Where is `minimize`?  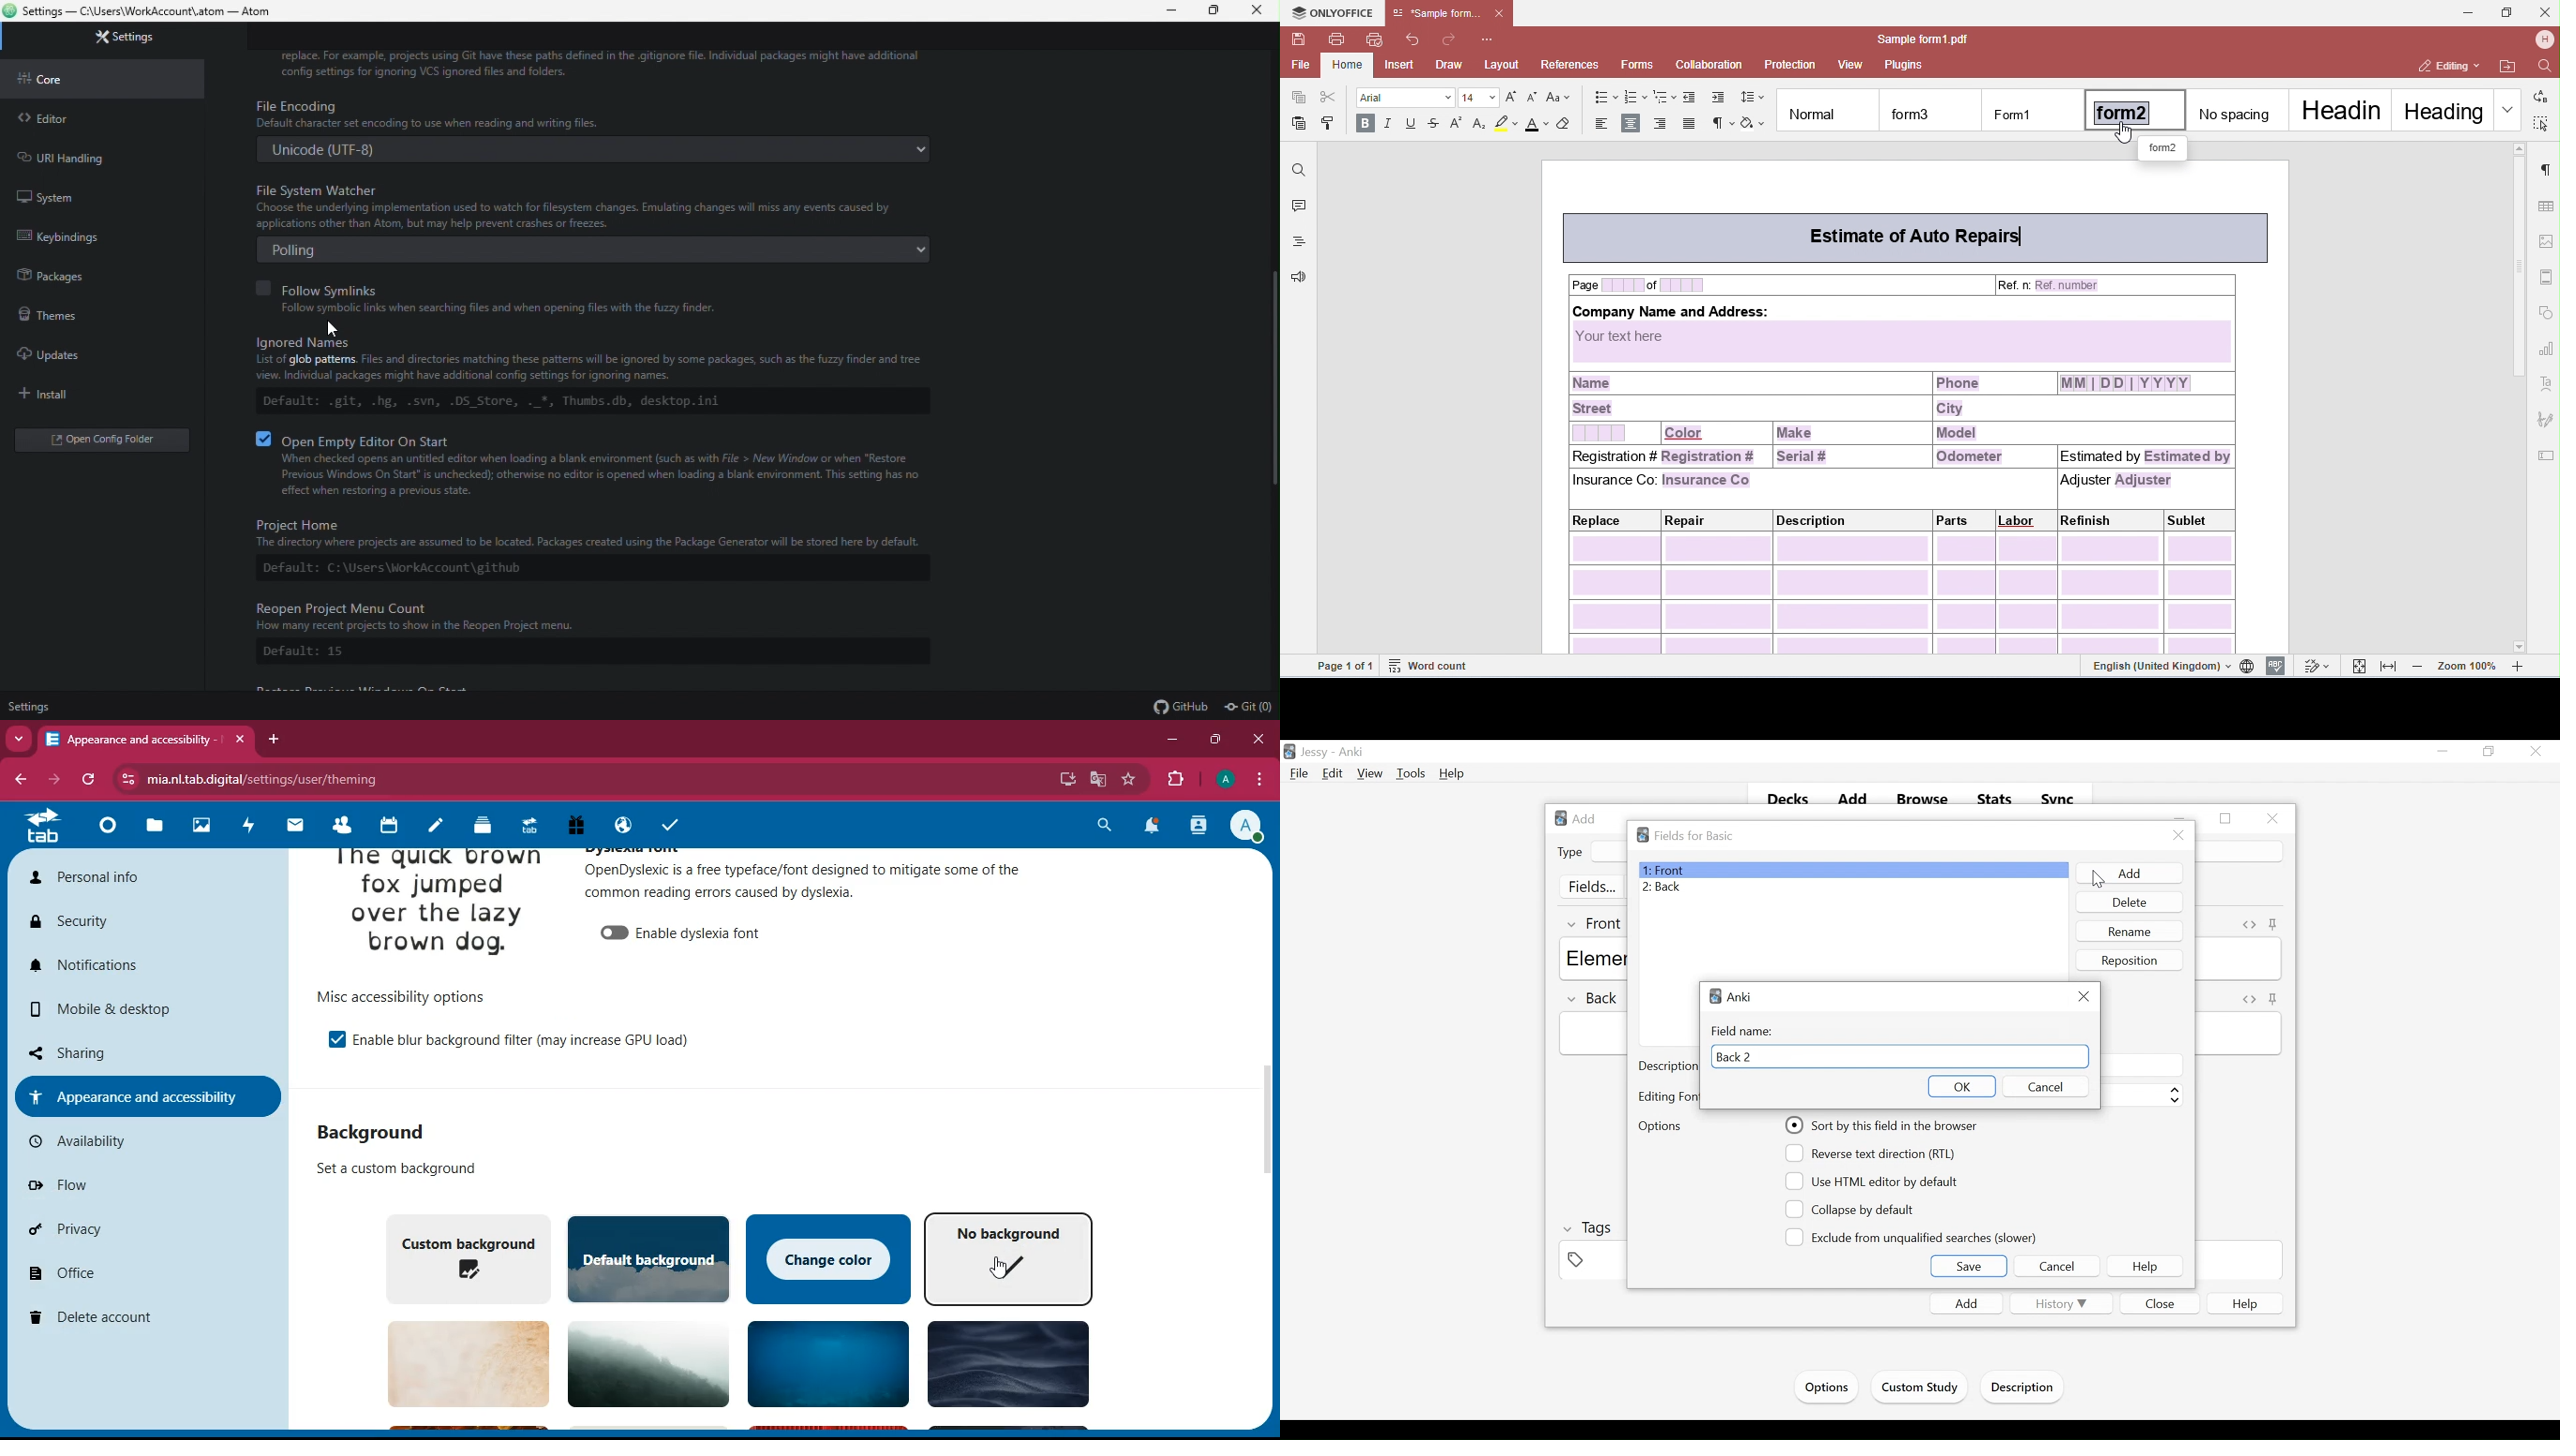
minimize is located at coordinates (2443, 752).